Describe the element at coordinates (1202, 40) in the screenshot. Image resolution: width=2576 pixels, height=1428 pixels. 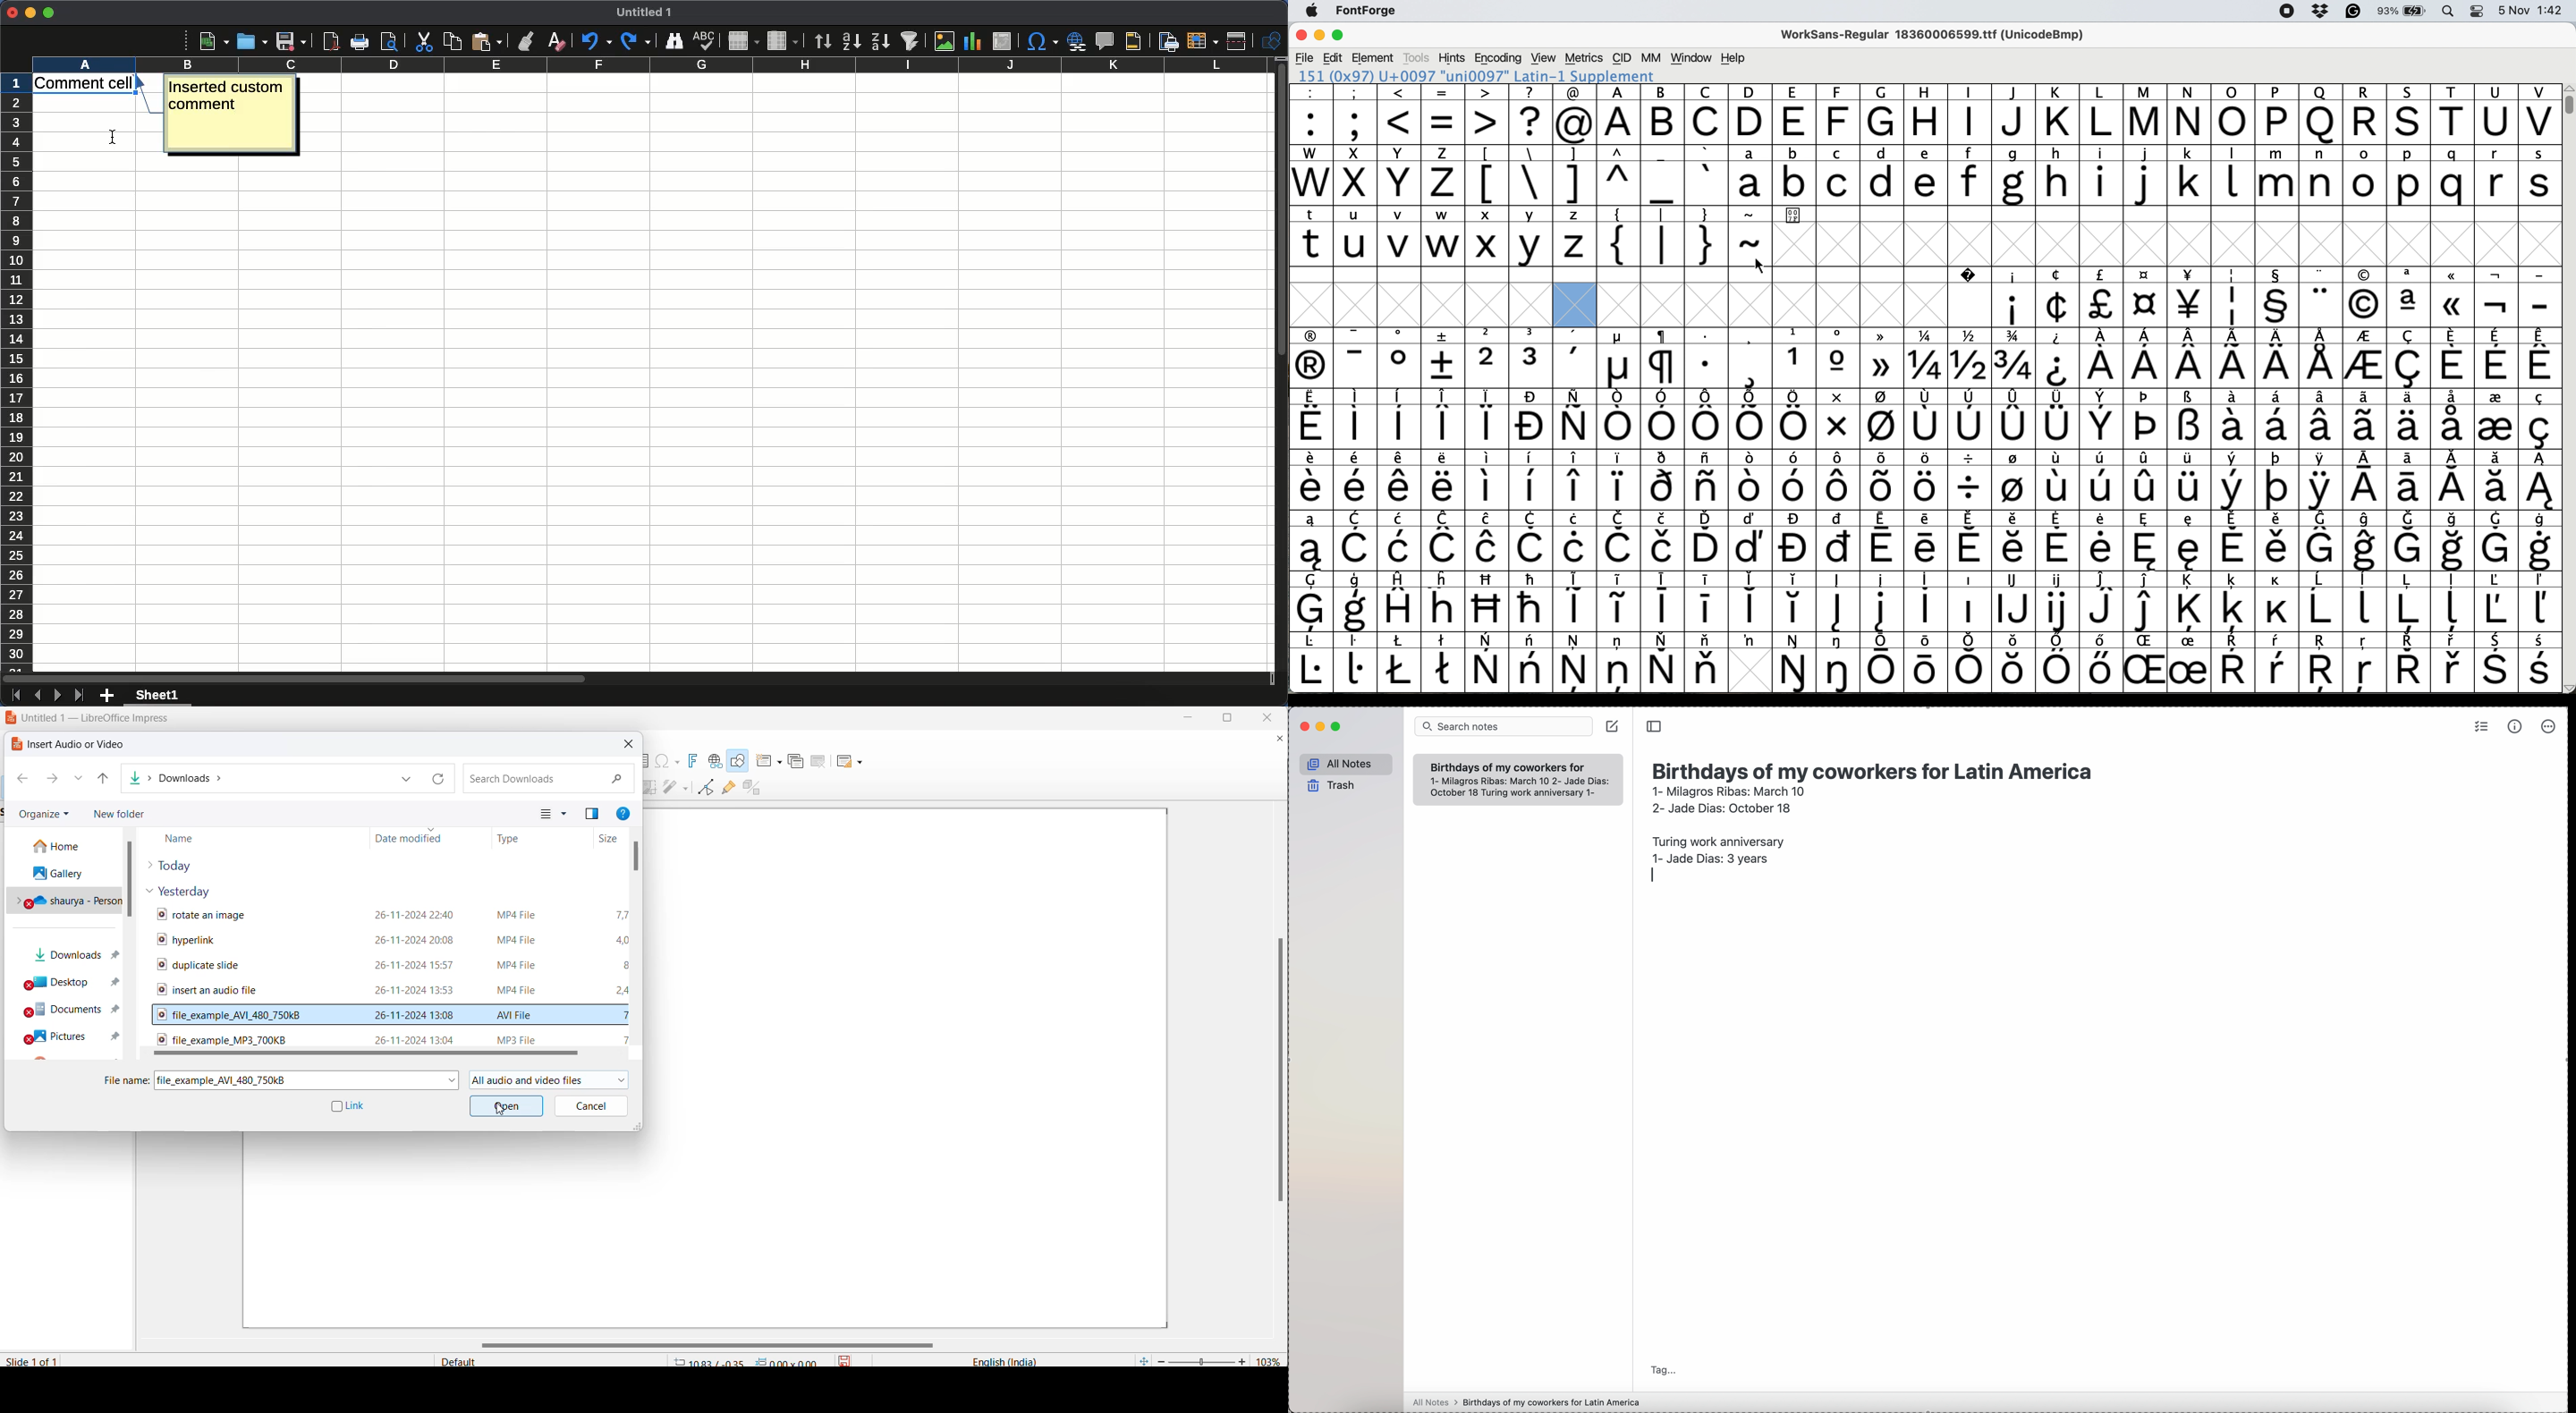
I see `Freeze rows and columns` at that location.